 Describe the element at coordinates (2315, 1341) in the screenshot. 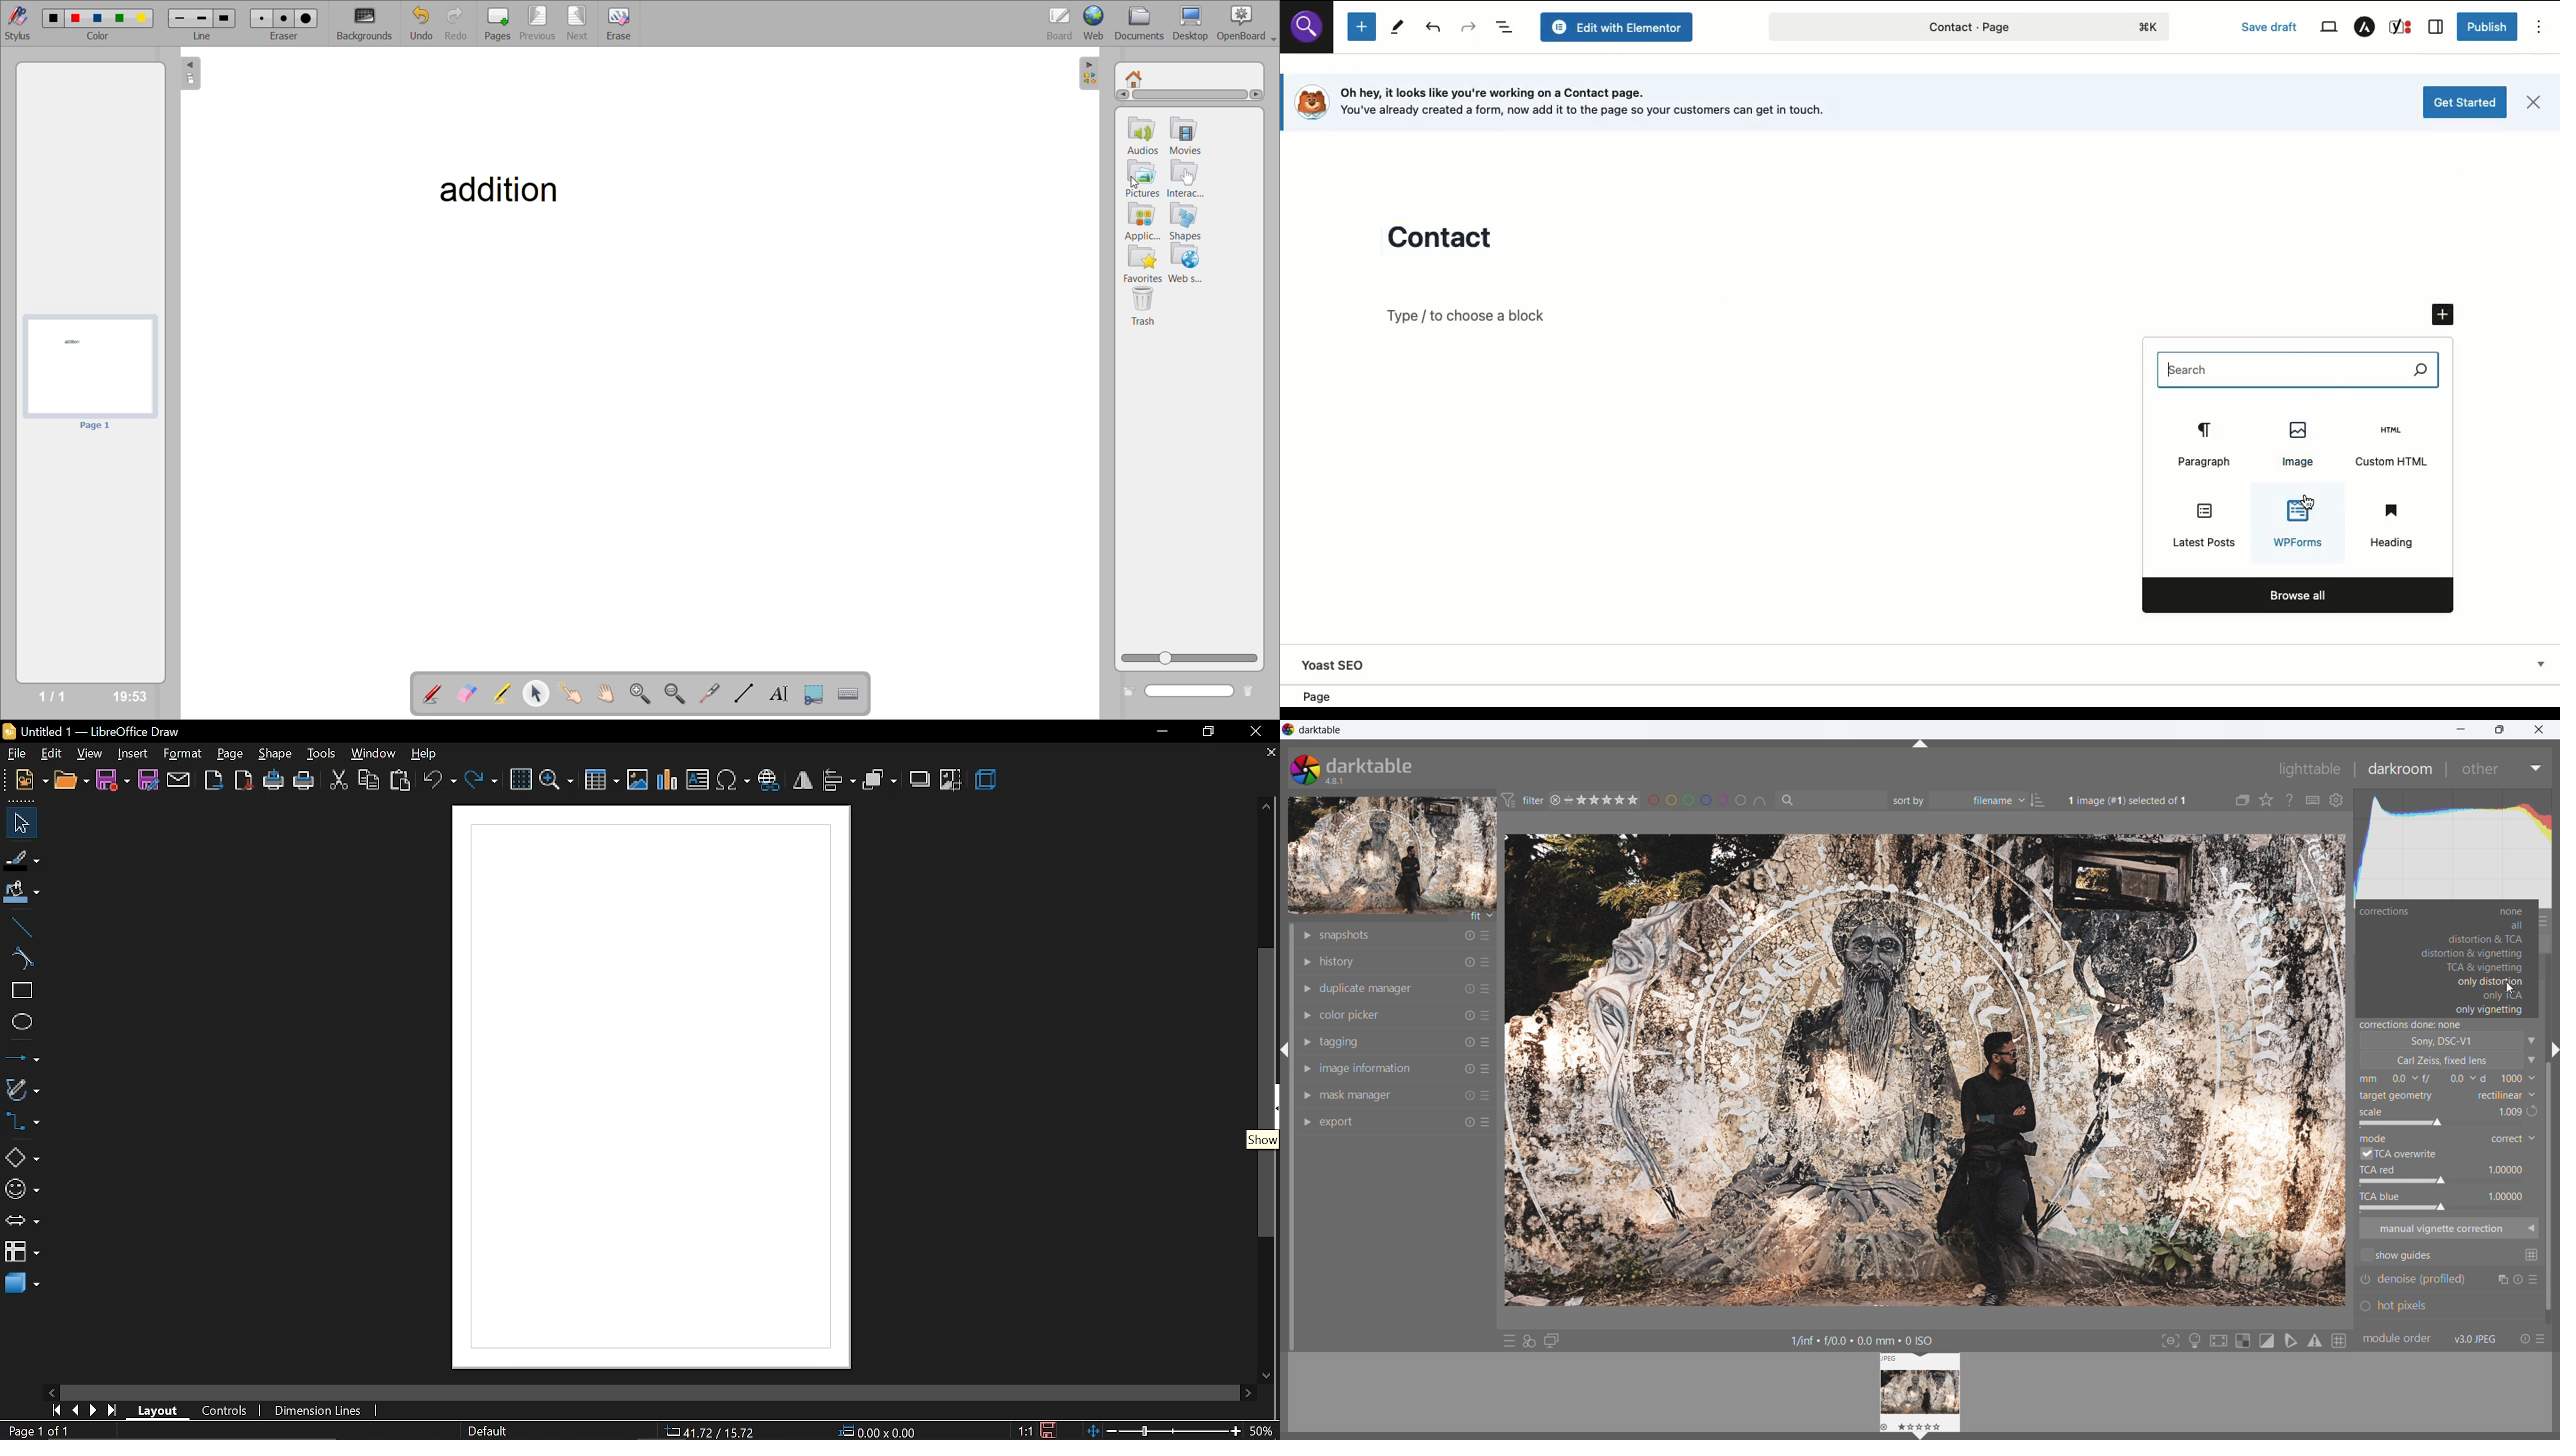

I see `toggle gamut checking` at that location.